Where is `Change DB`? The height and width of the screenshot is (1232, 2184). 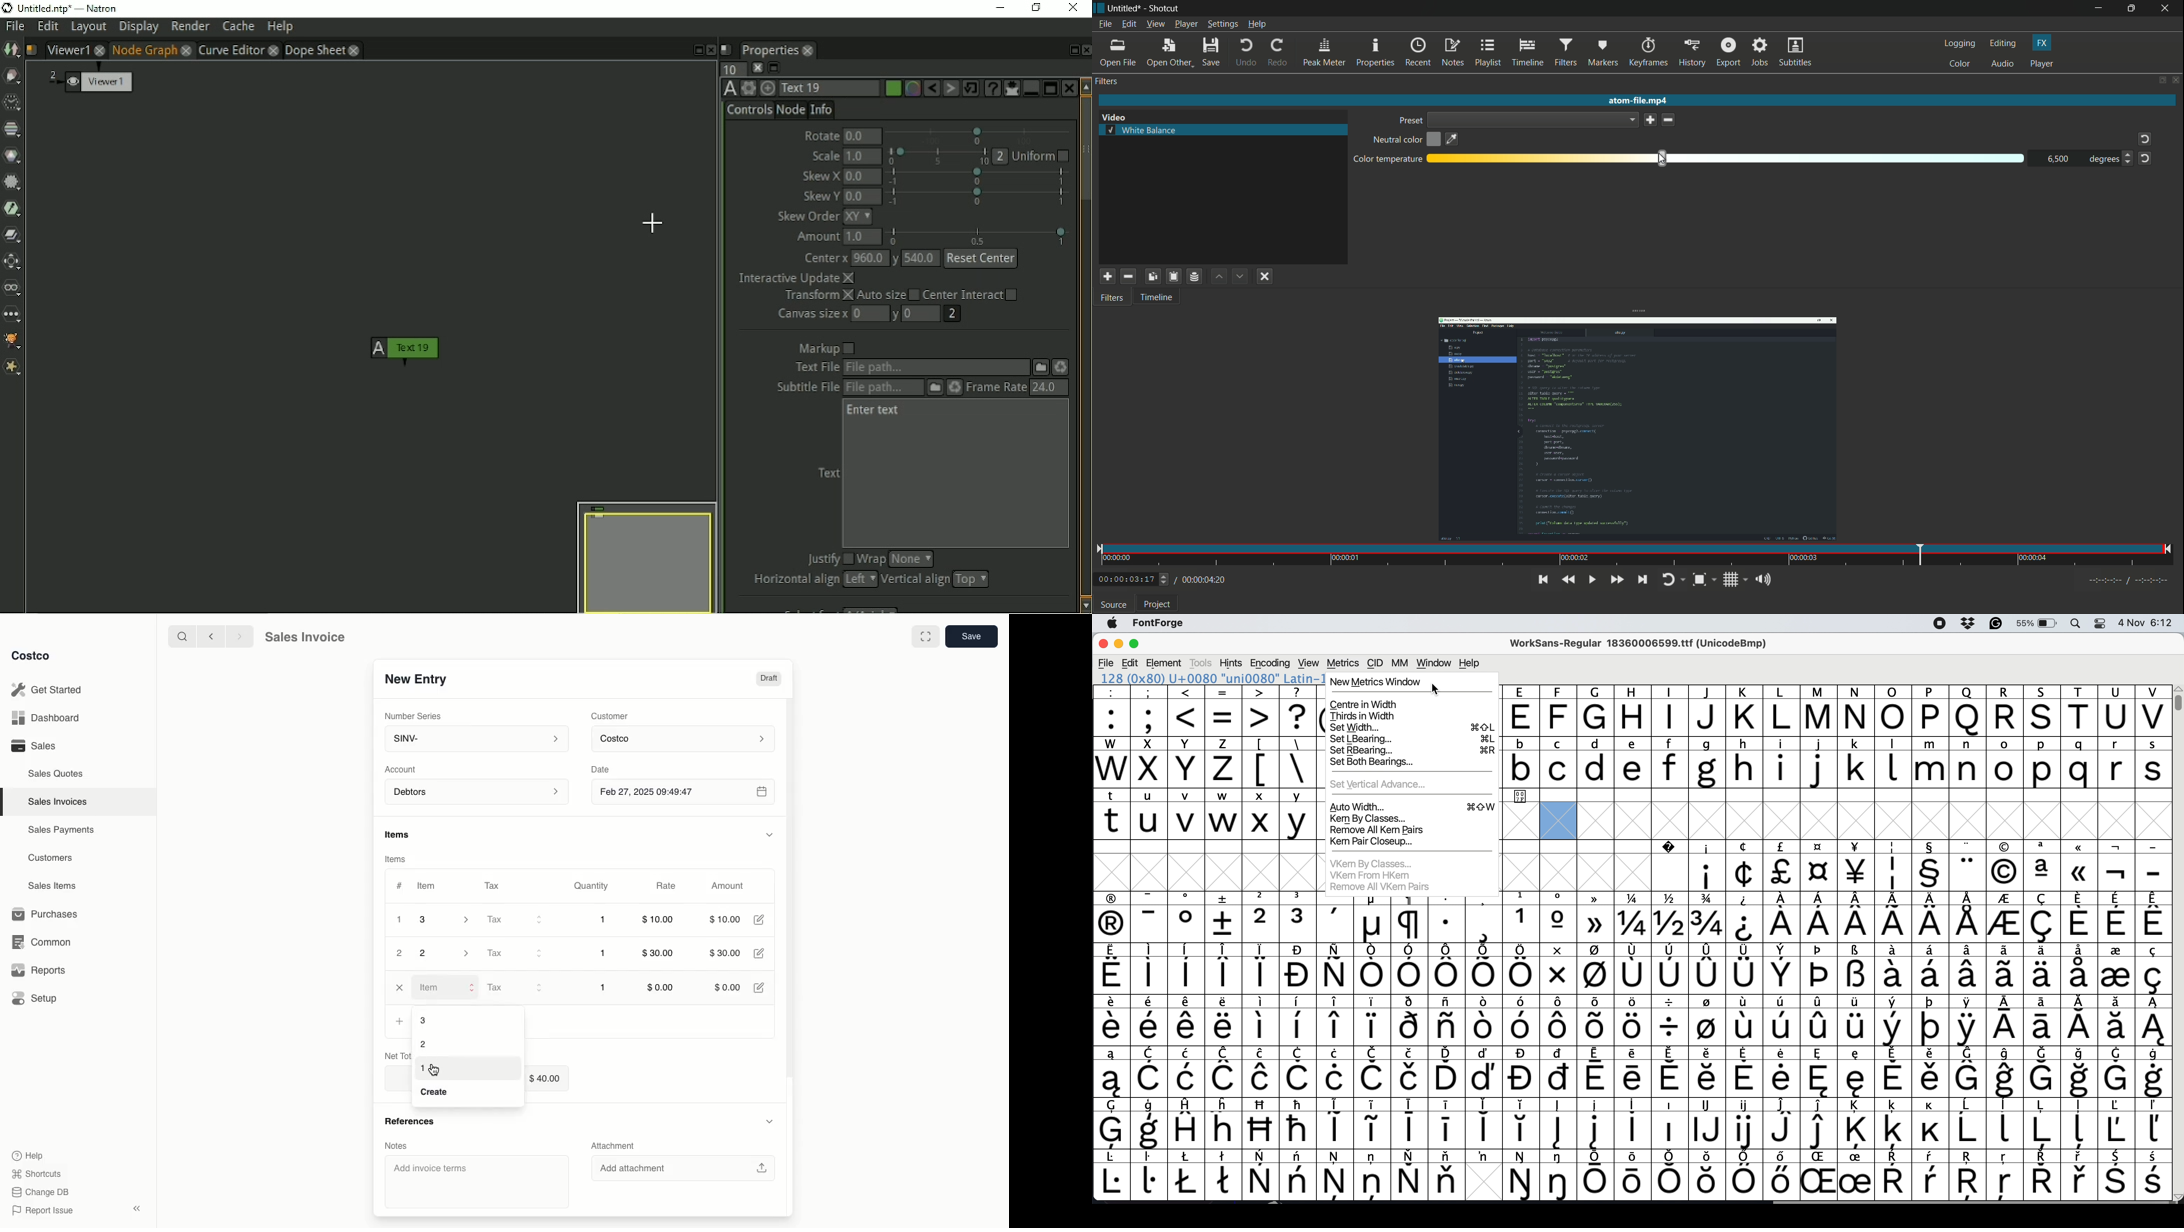 Change DB is located at coordinates (42, 1190).